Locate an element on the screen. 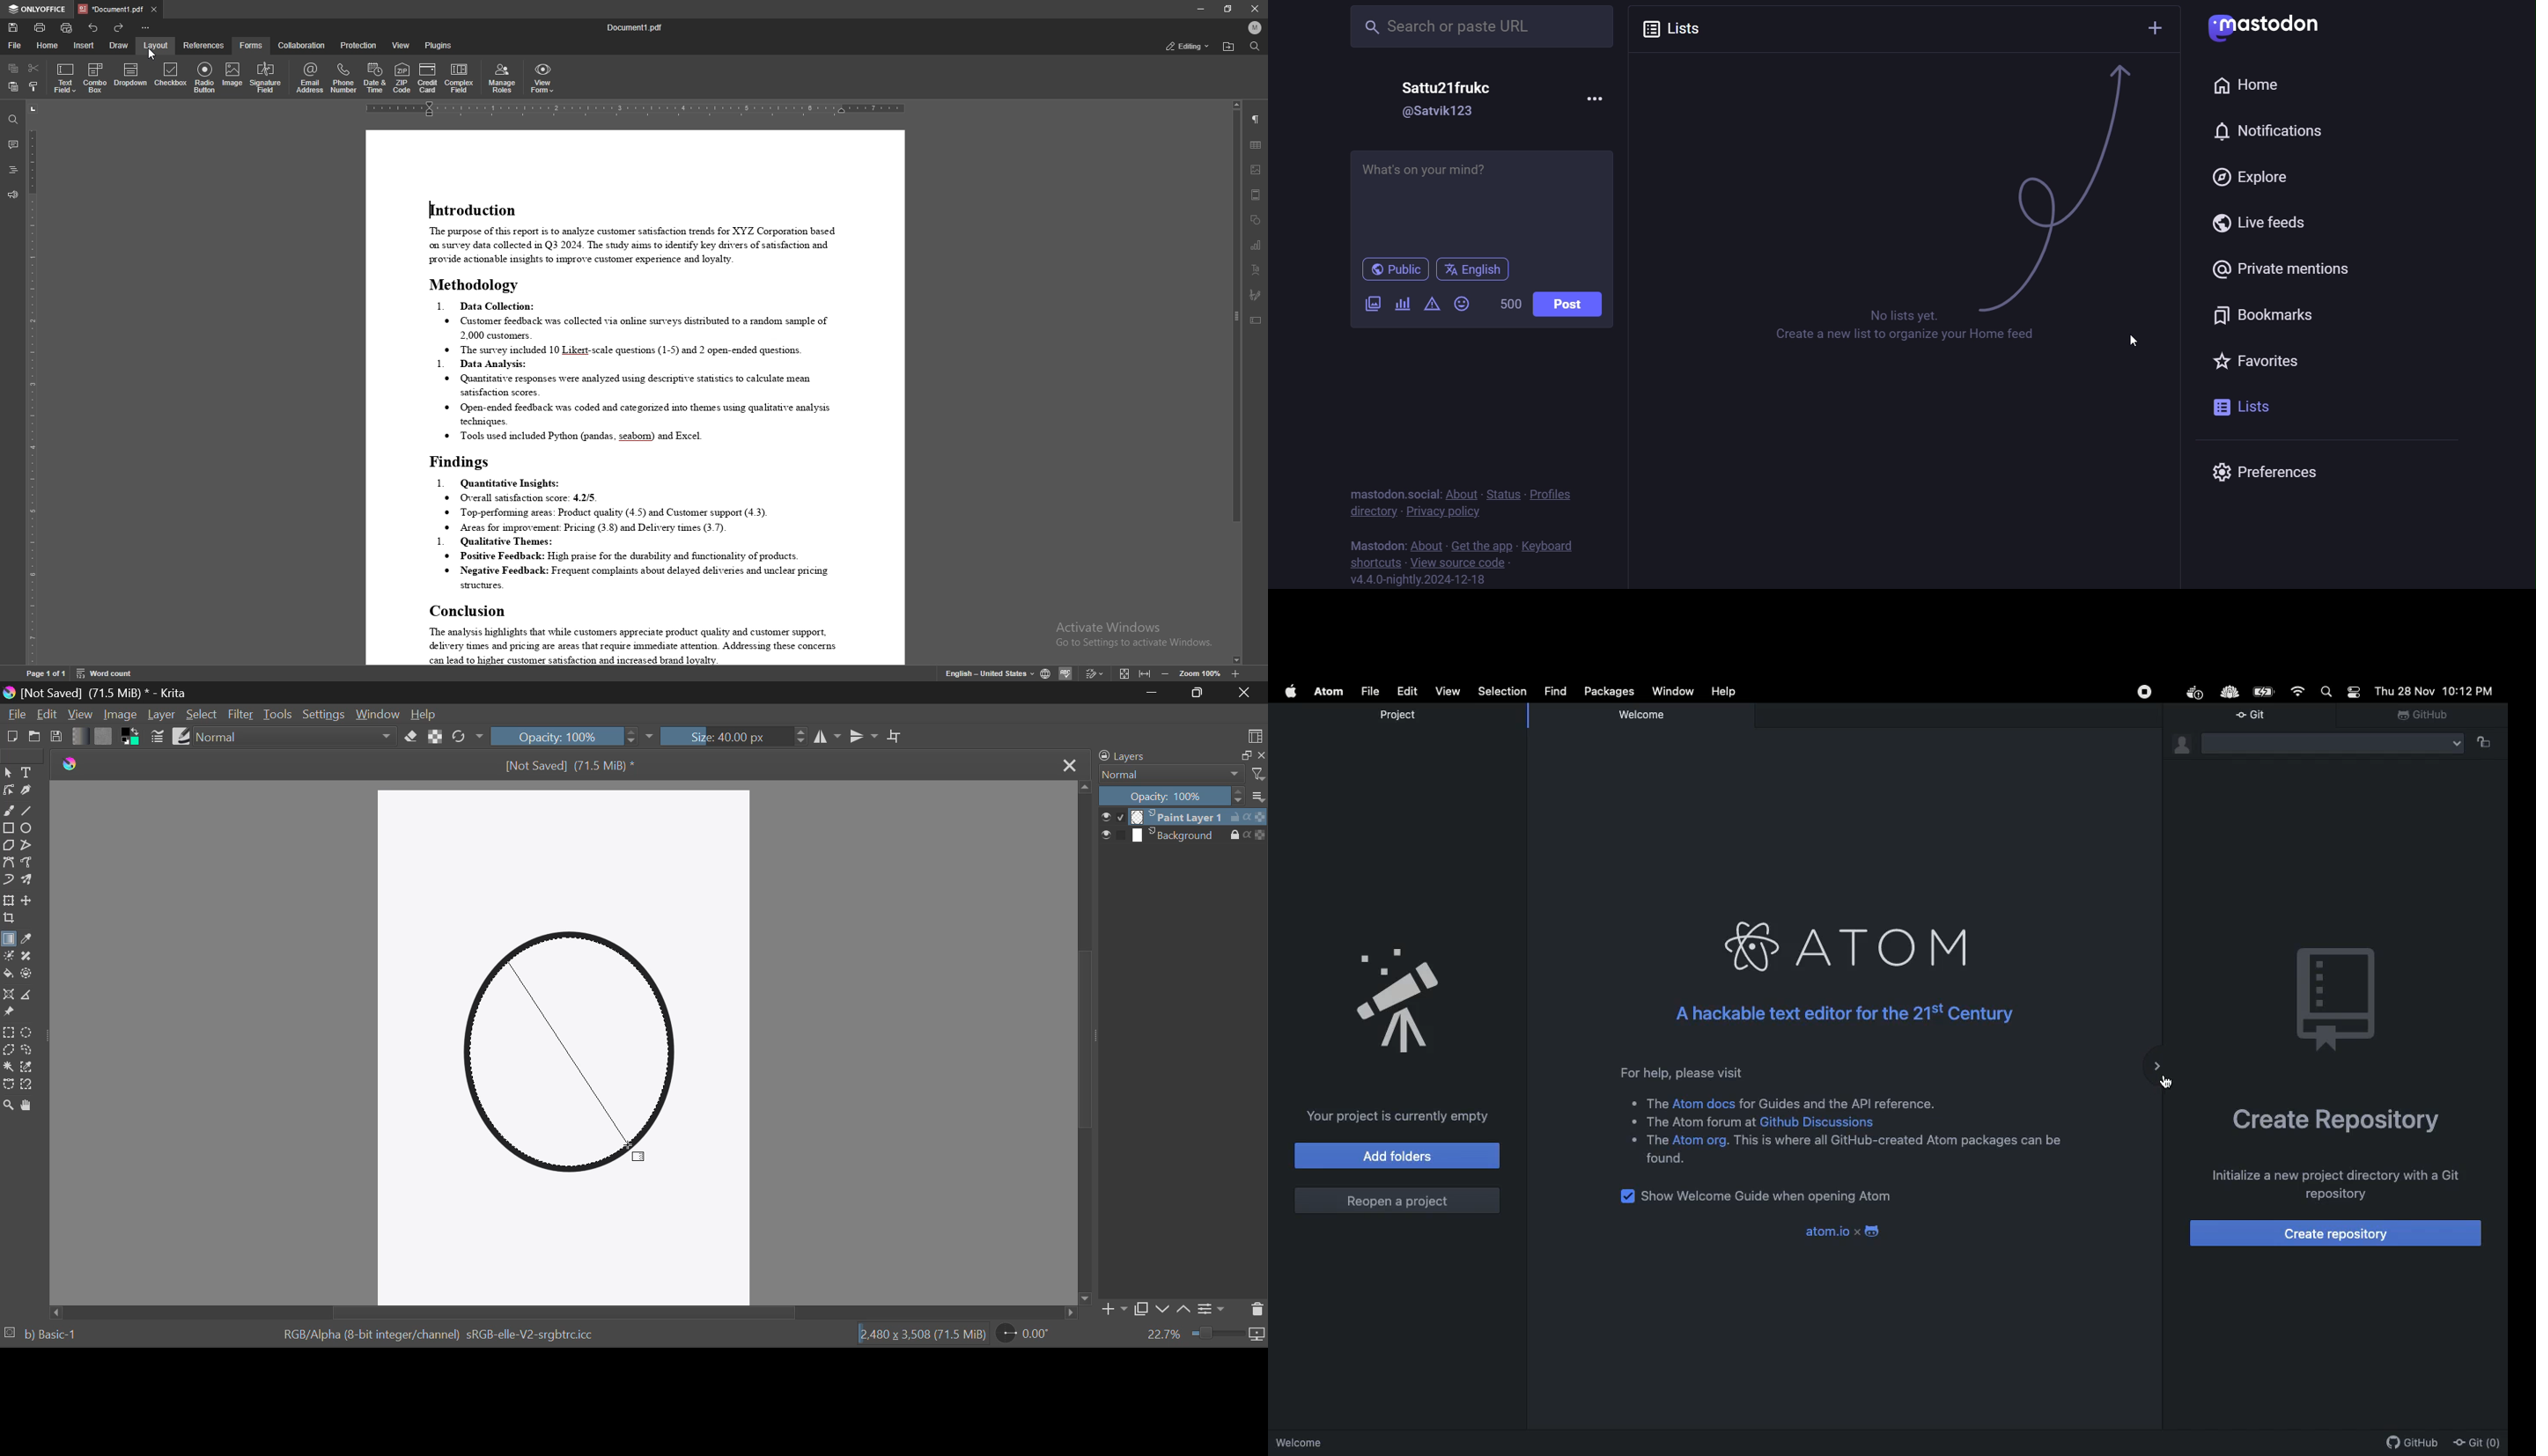 This screenshot has width=2548, height=1456. change text language is located at coordinates (982, 675).